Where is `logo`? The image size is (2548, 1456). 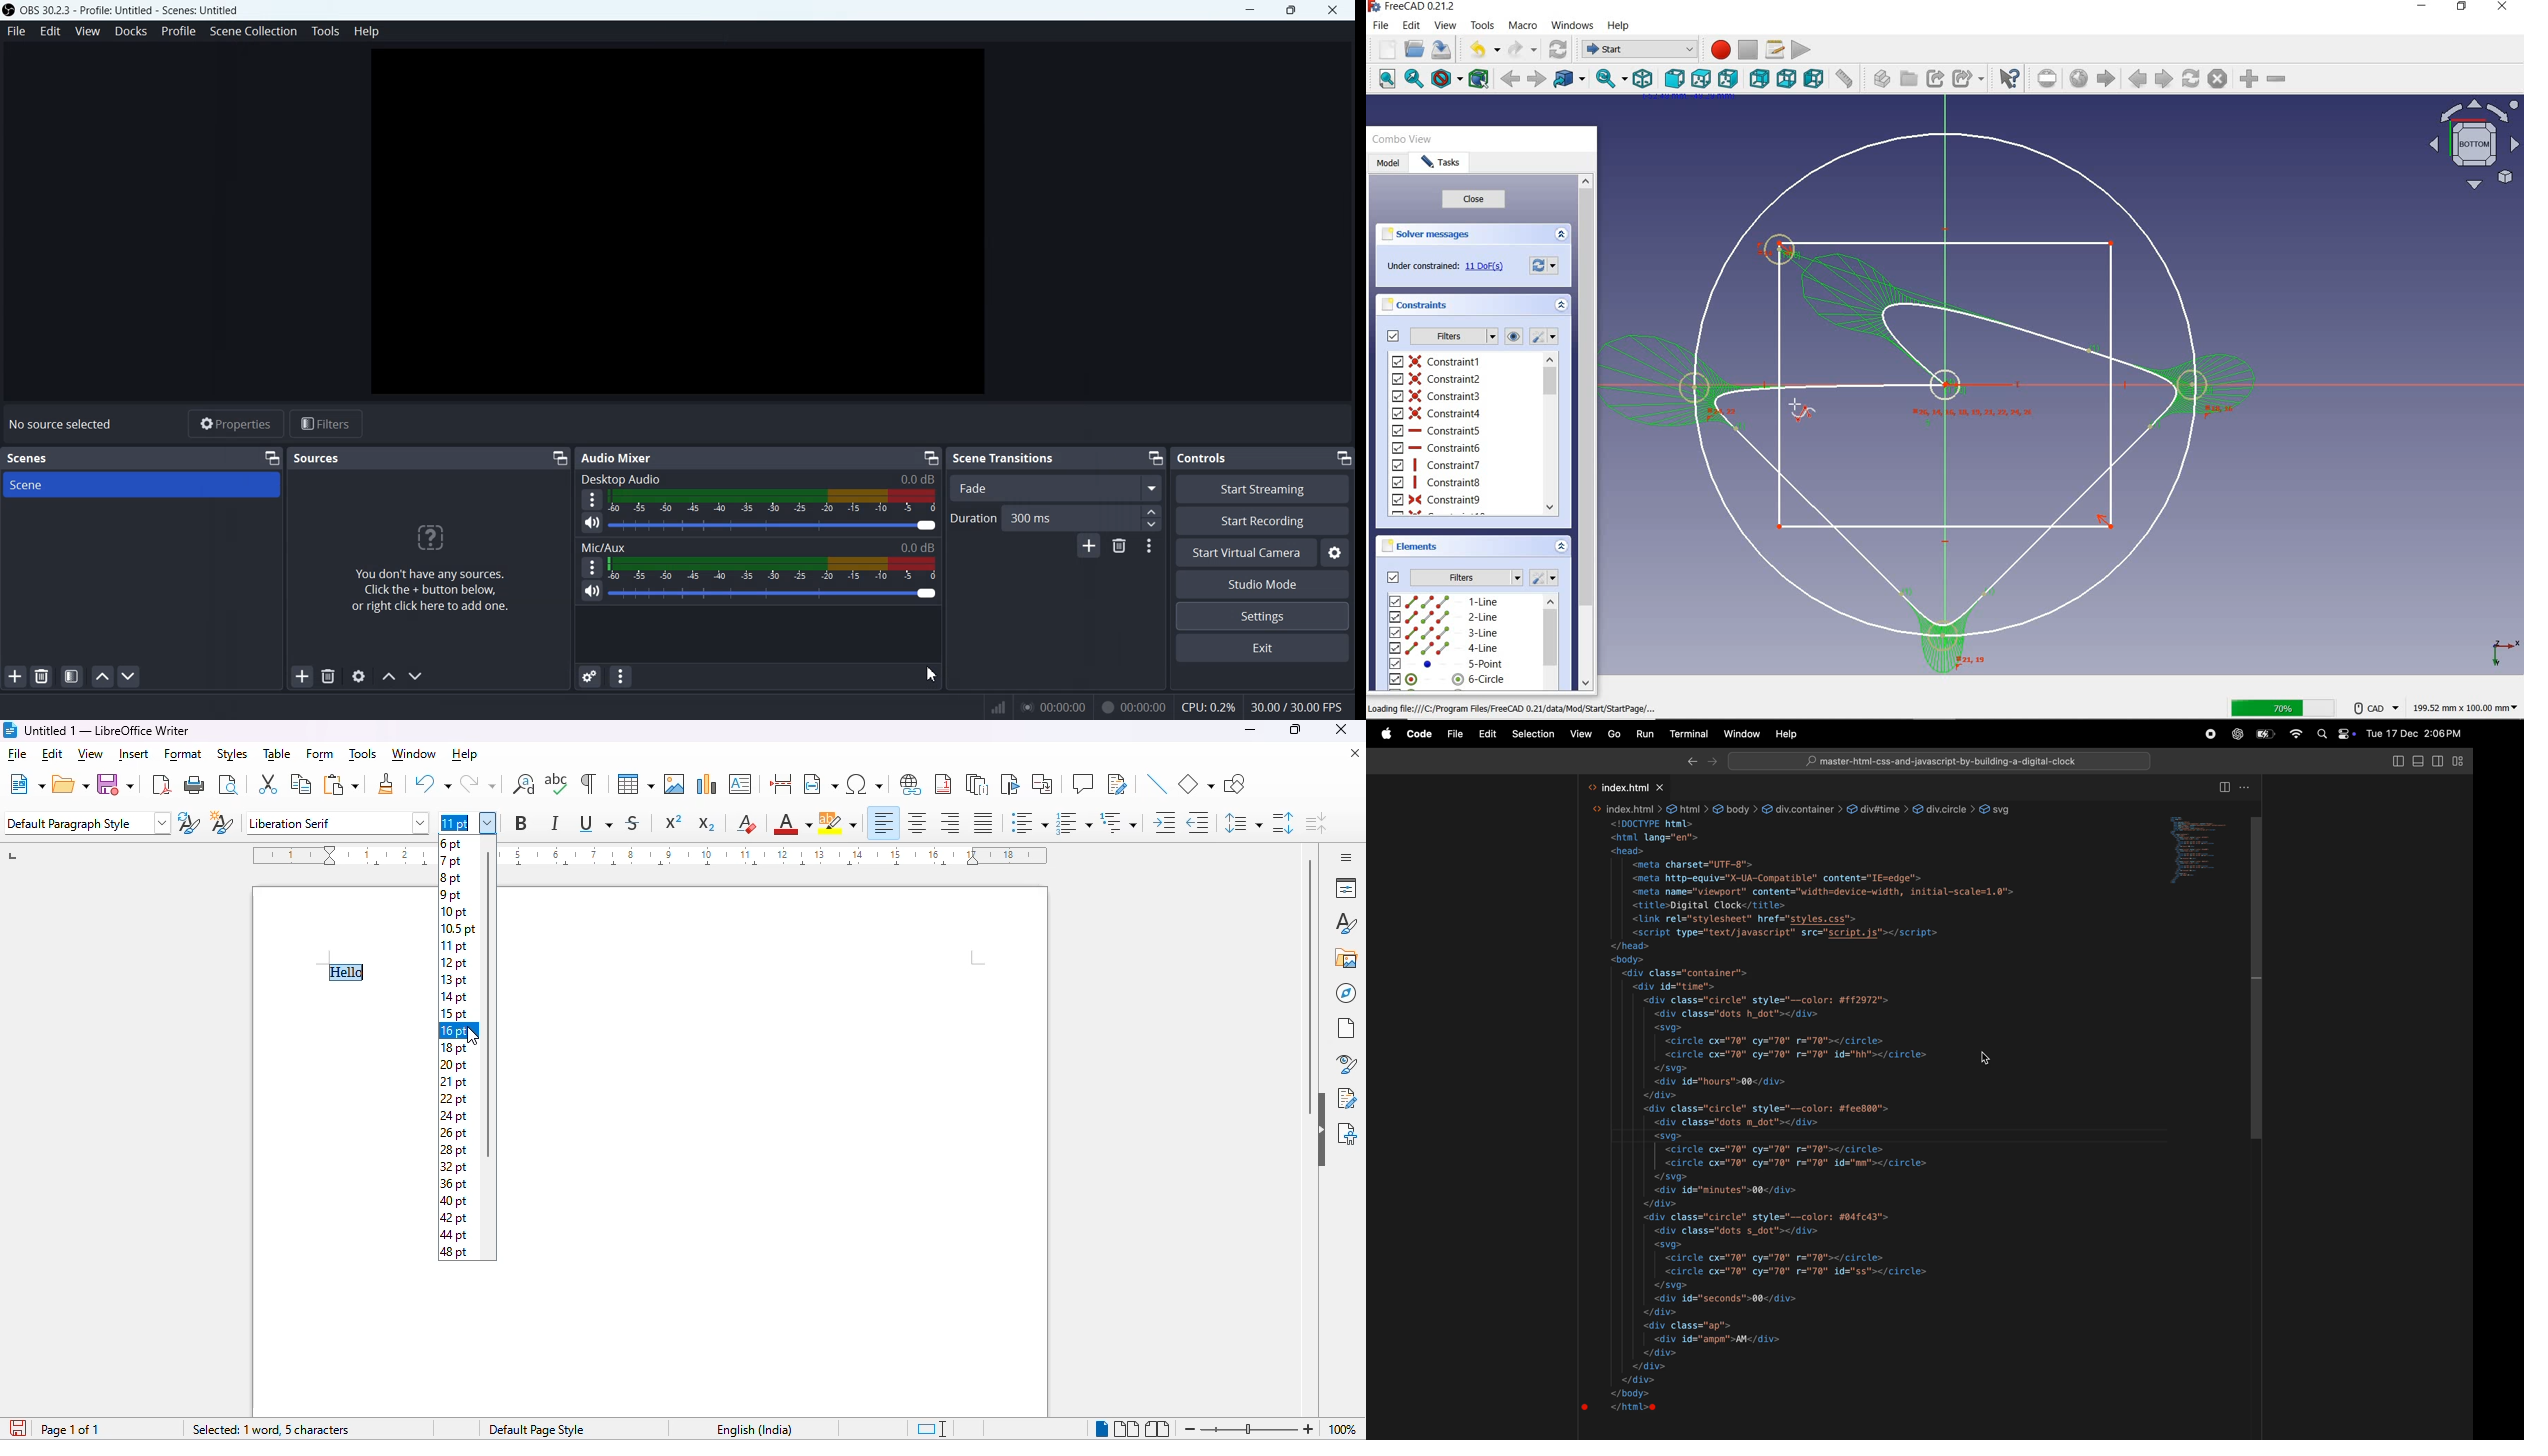 logo is located at coordinates (9, 730).